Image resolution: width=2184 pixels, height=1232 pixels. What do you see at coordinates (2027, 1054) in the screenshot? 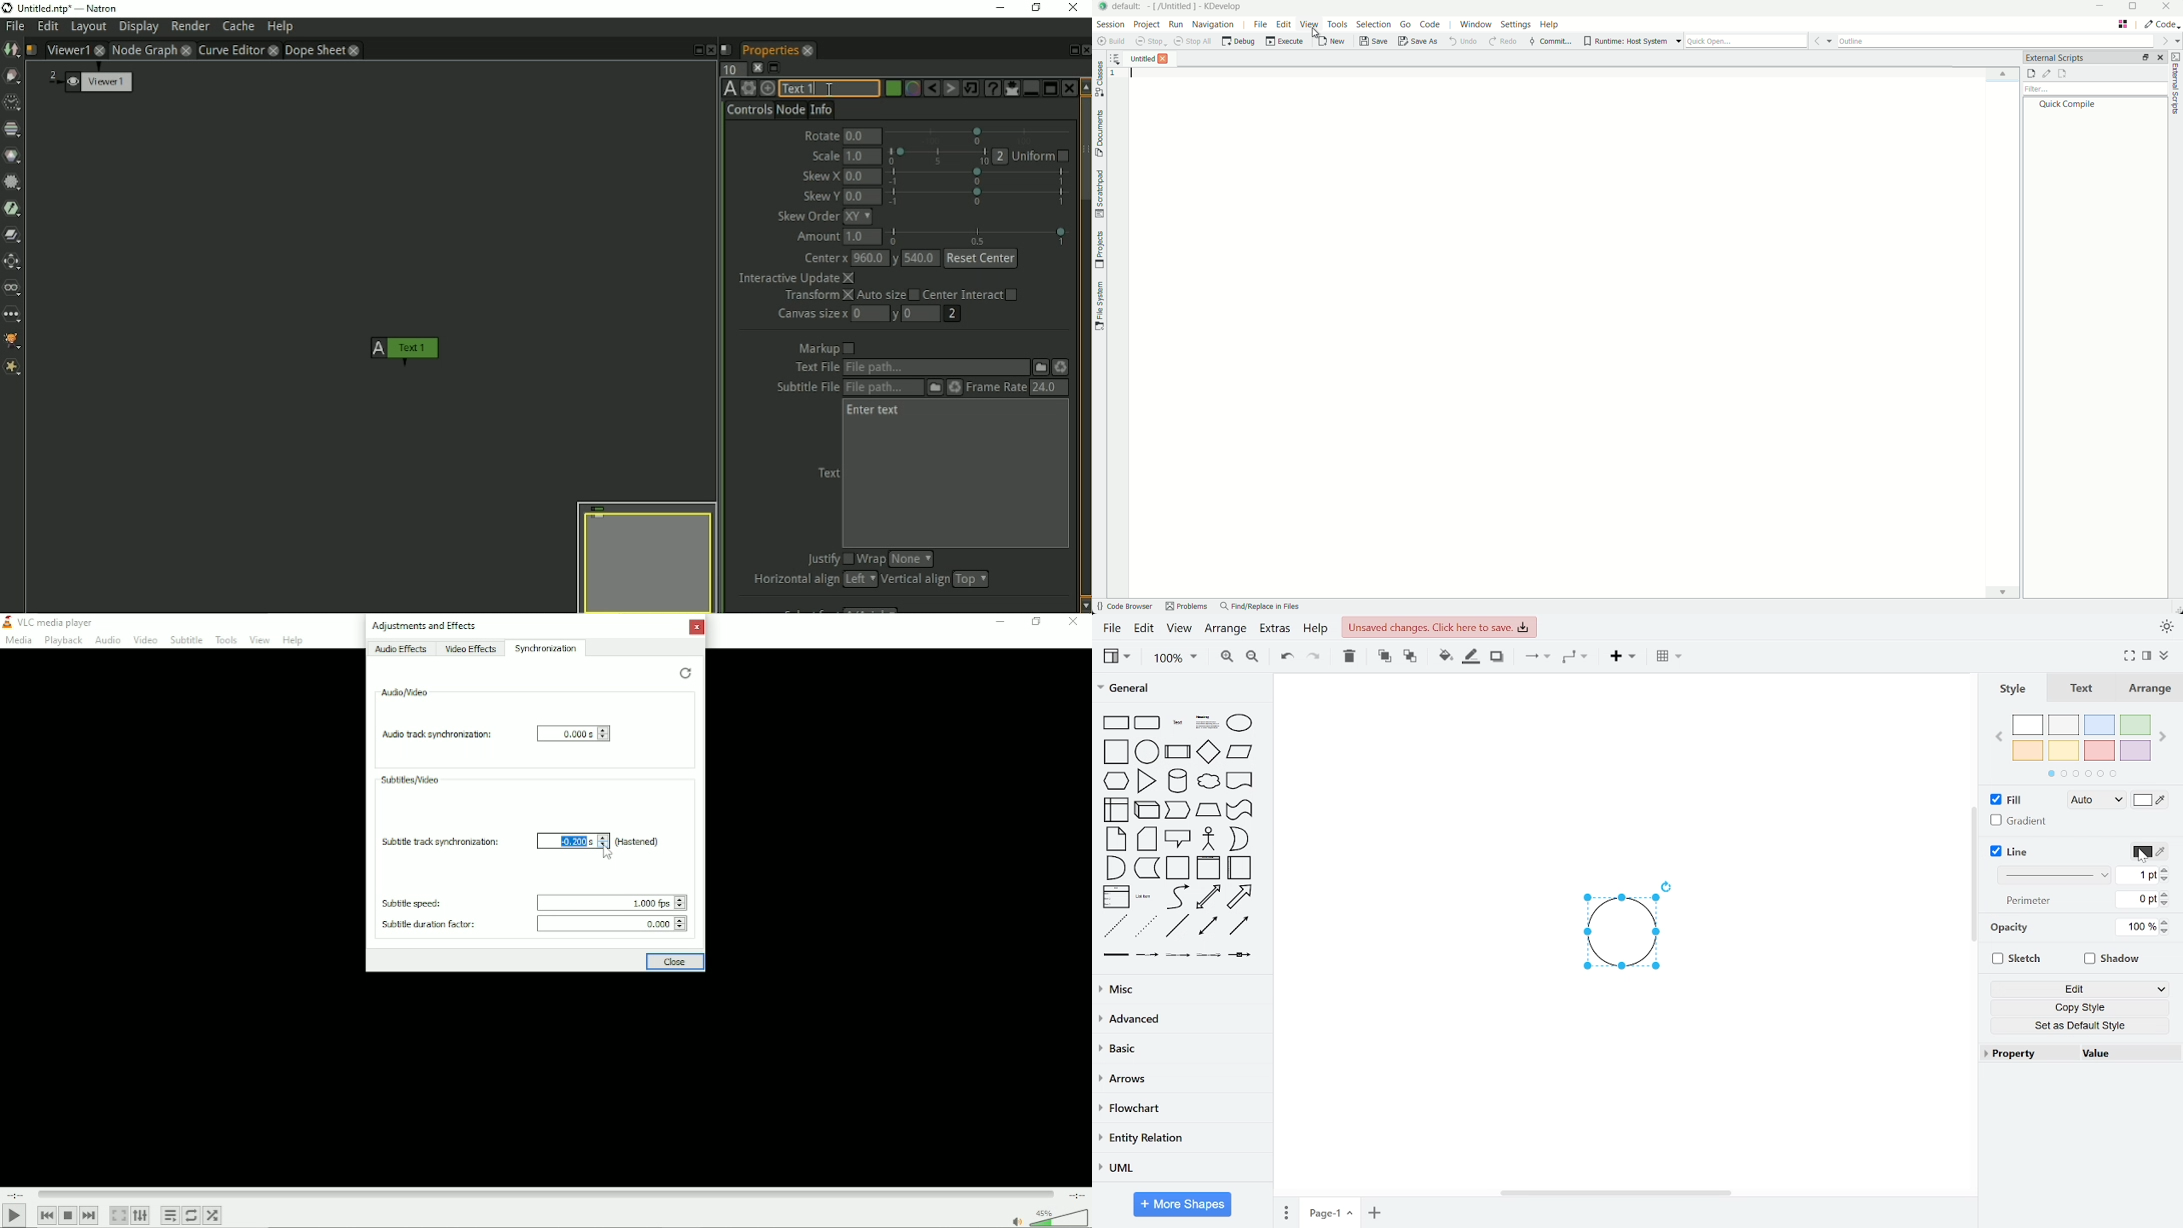
I see `property` at bounding box center [2027, 1054].